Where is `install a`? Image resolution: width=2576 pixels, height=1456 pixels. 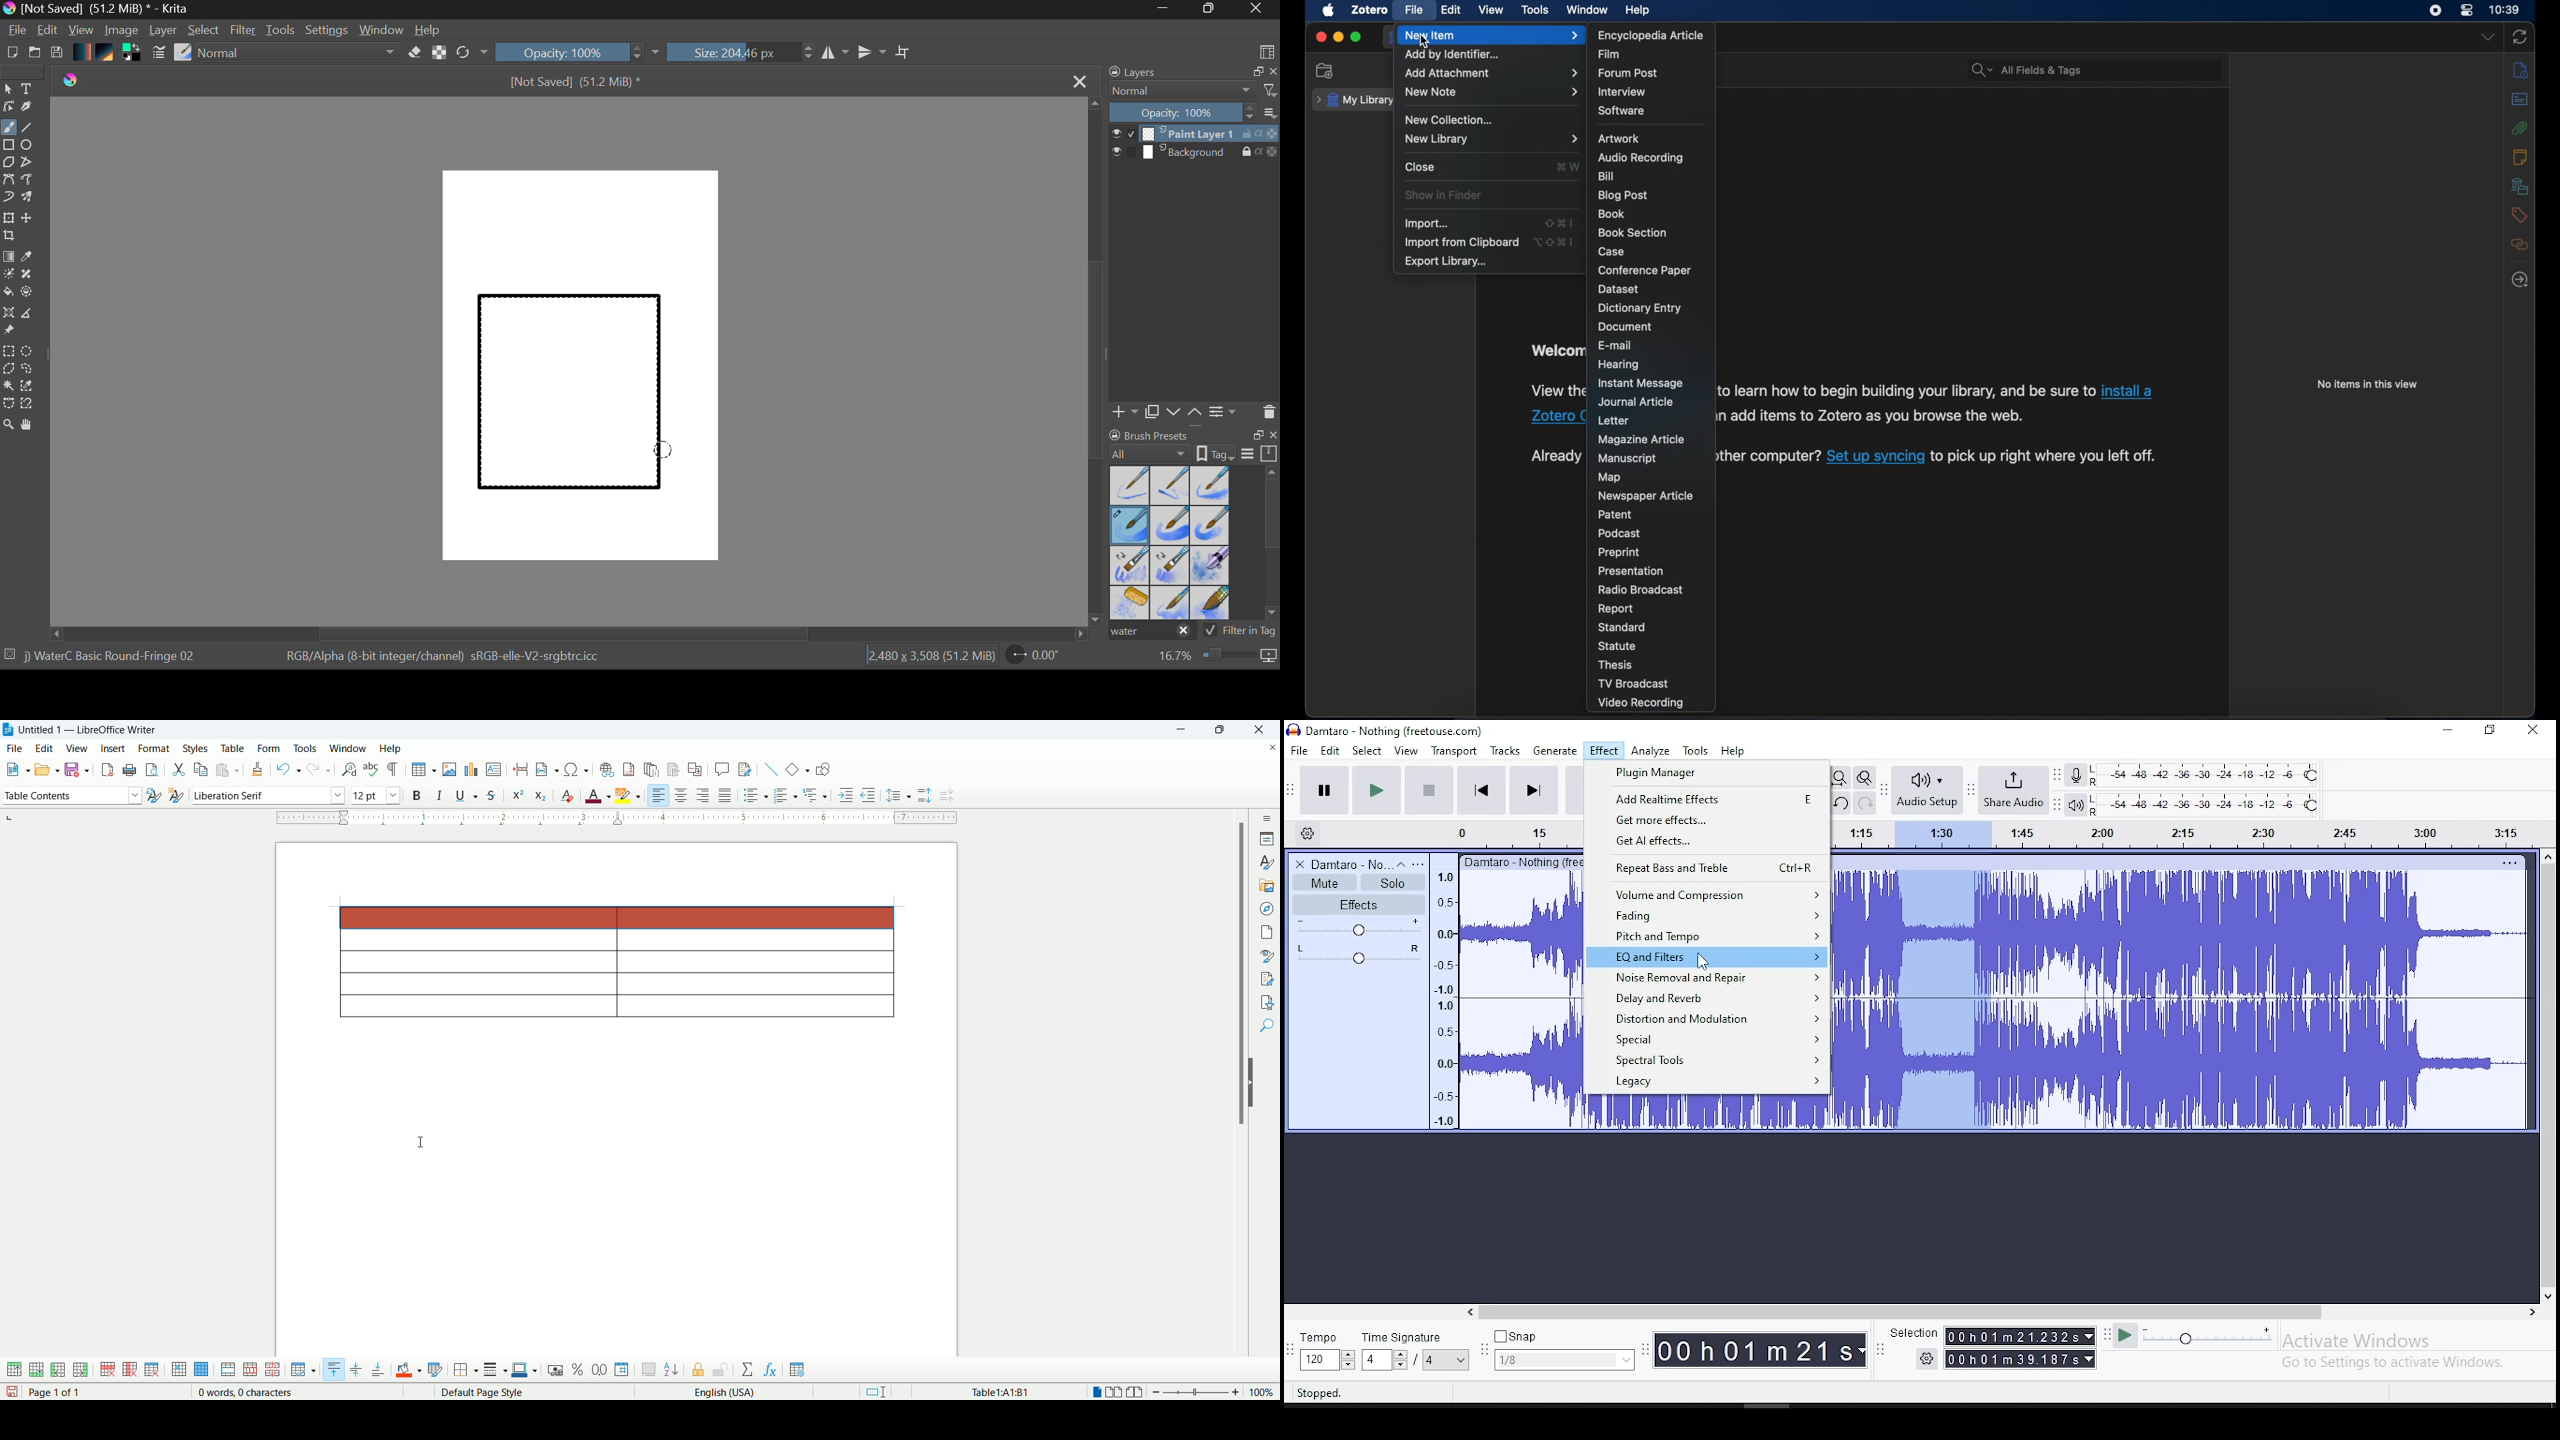
install a is located at coordinates (2129, 391).